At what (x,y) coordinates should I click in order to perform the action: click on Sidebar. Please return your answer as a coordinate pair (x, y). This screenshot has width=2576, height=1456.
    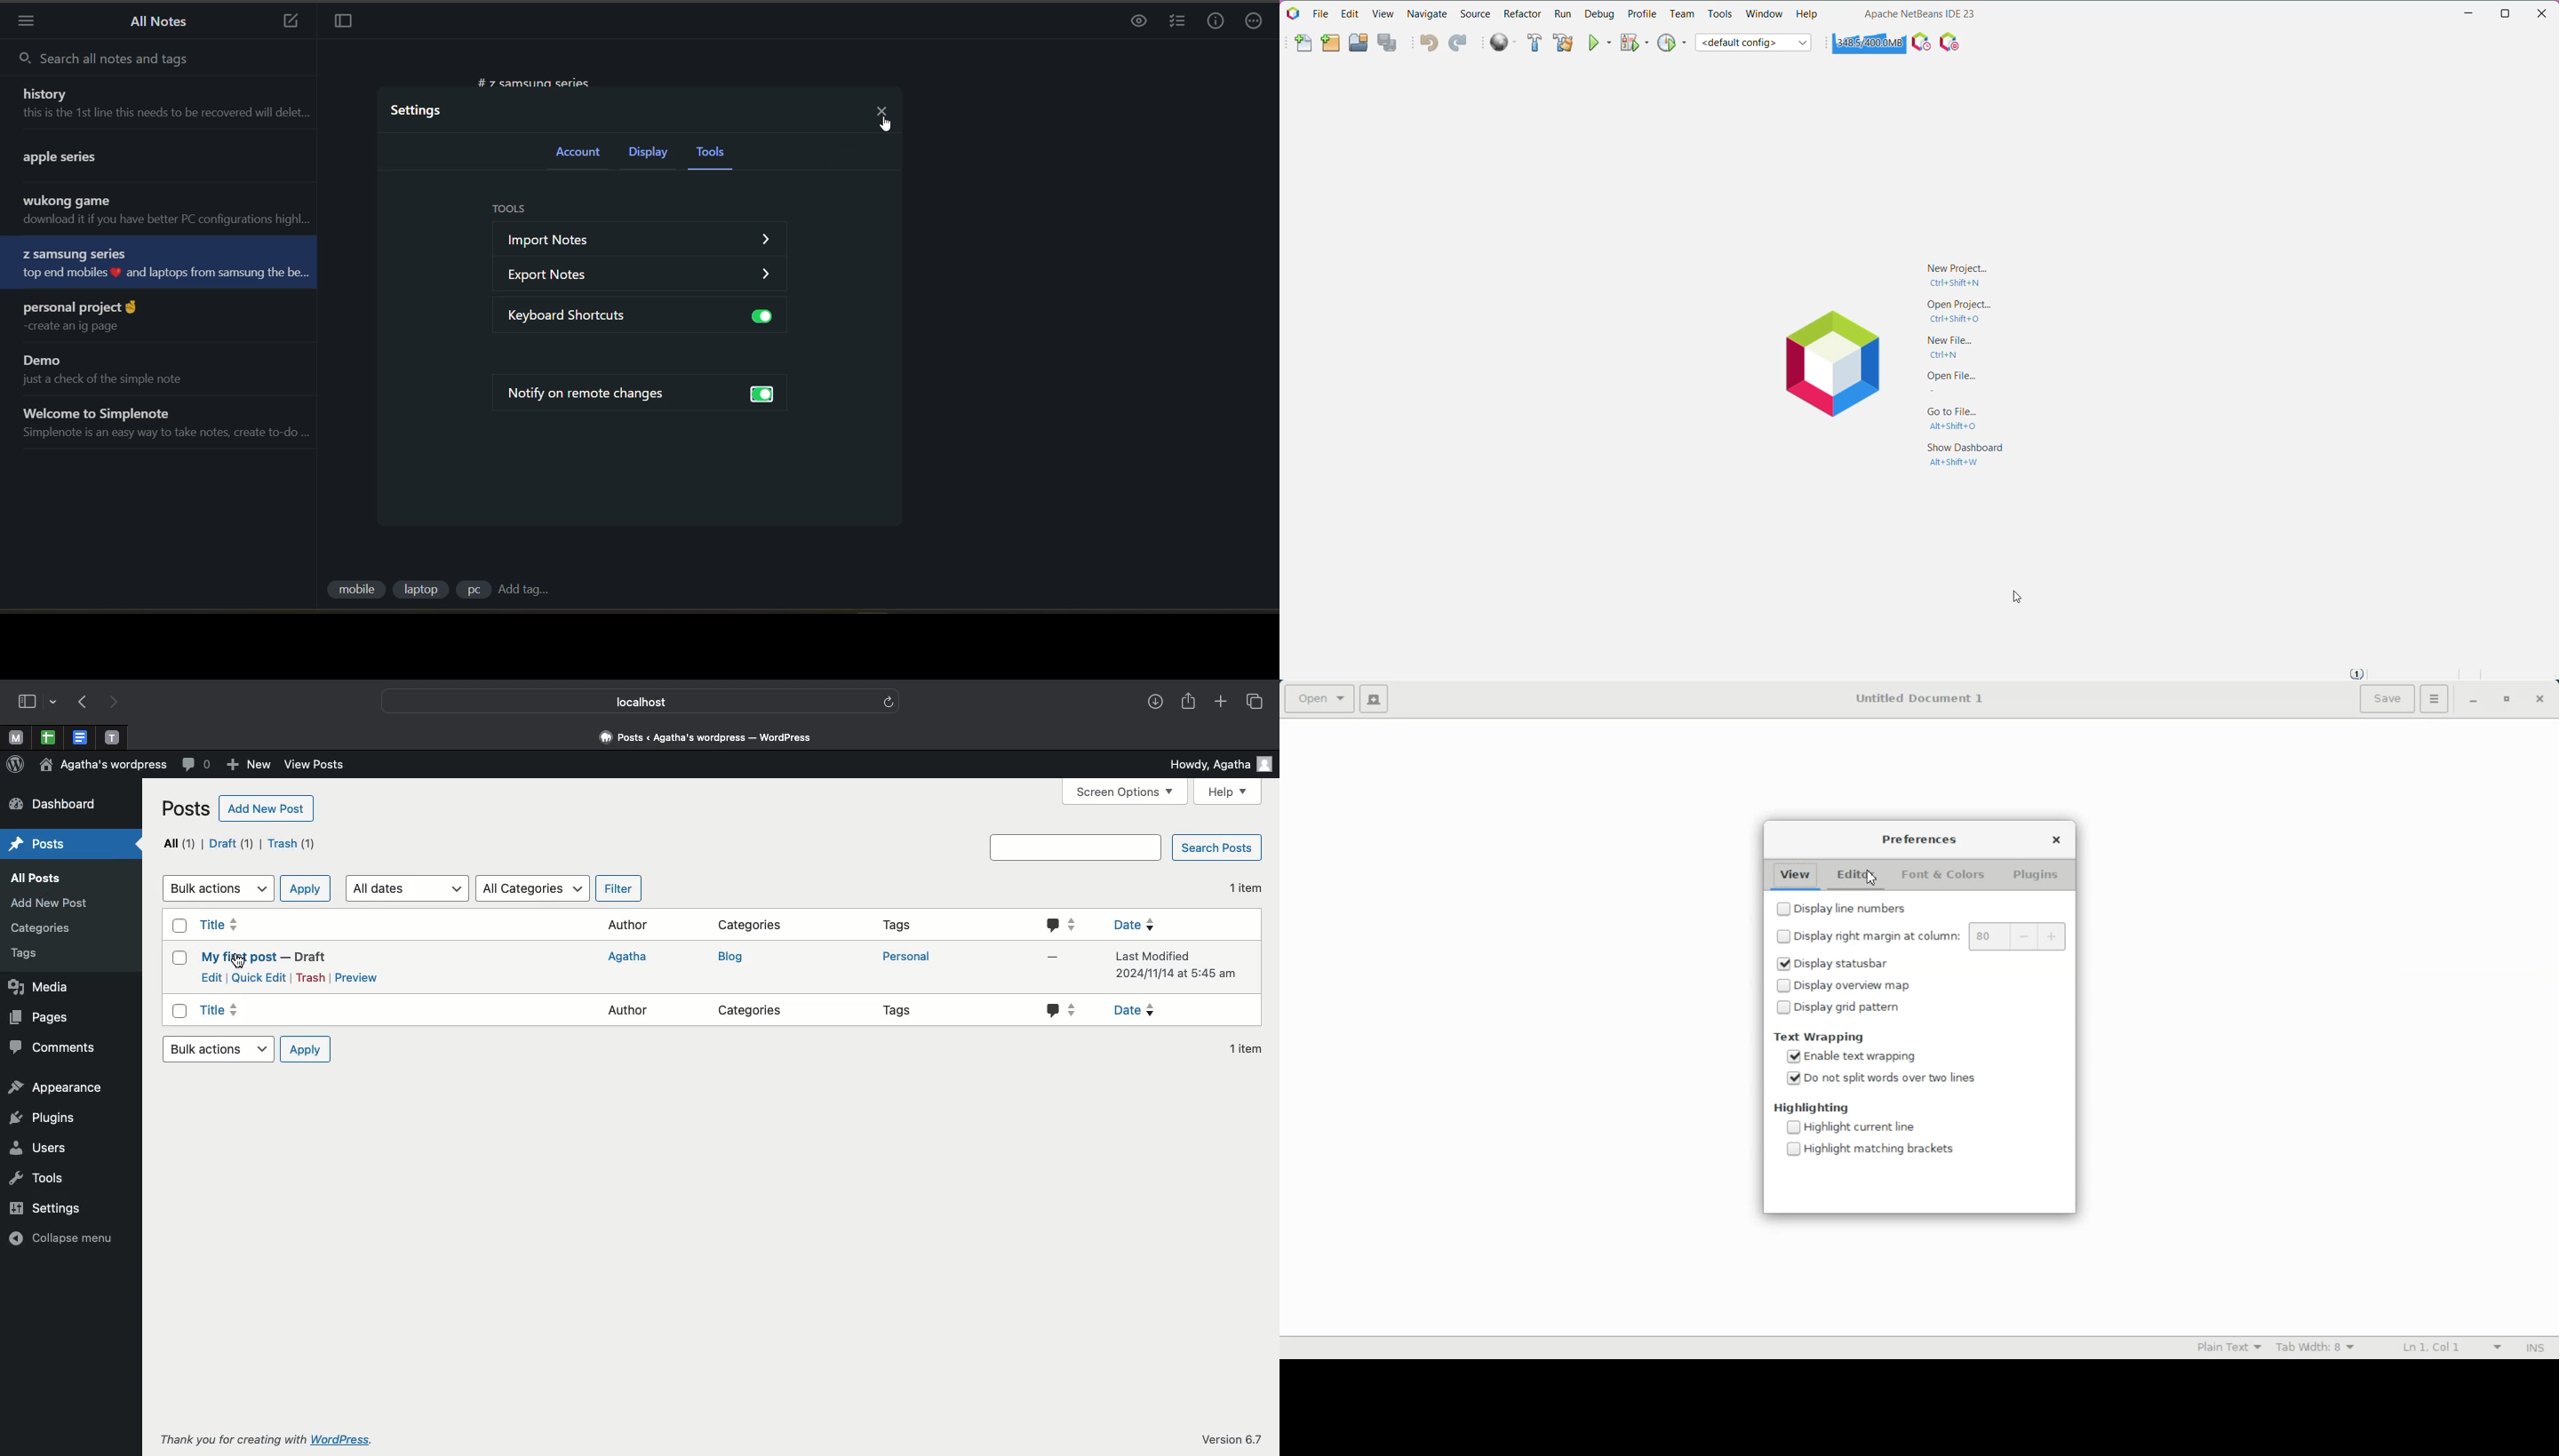
    Looking at the image, I should click on (26, 701).